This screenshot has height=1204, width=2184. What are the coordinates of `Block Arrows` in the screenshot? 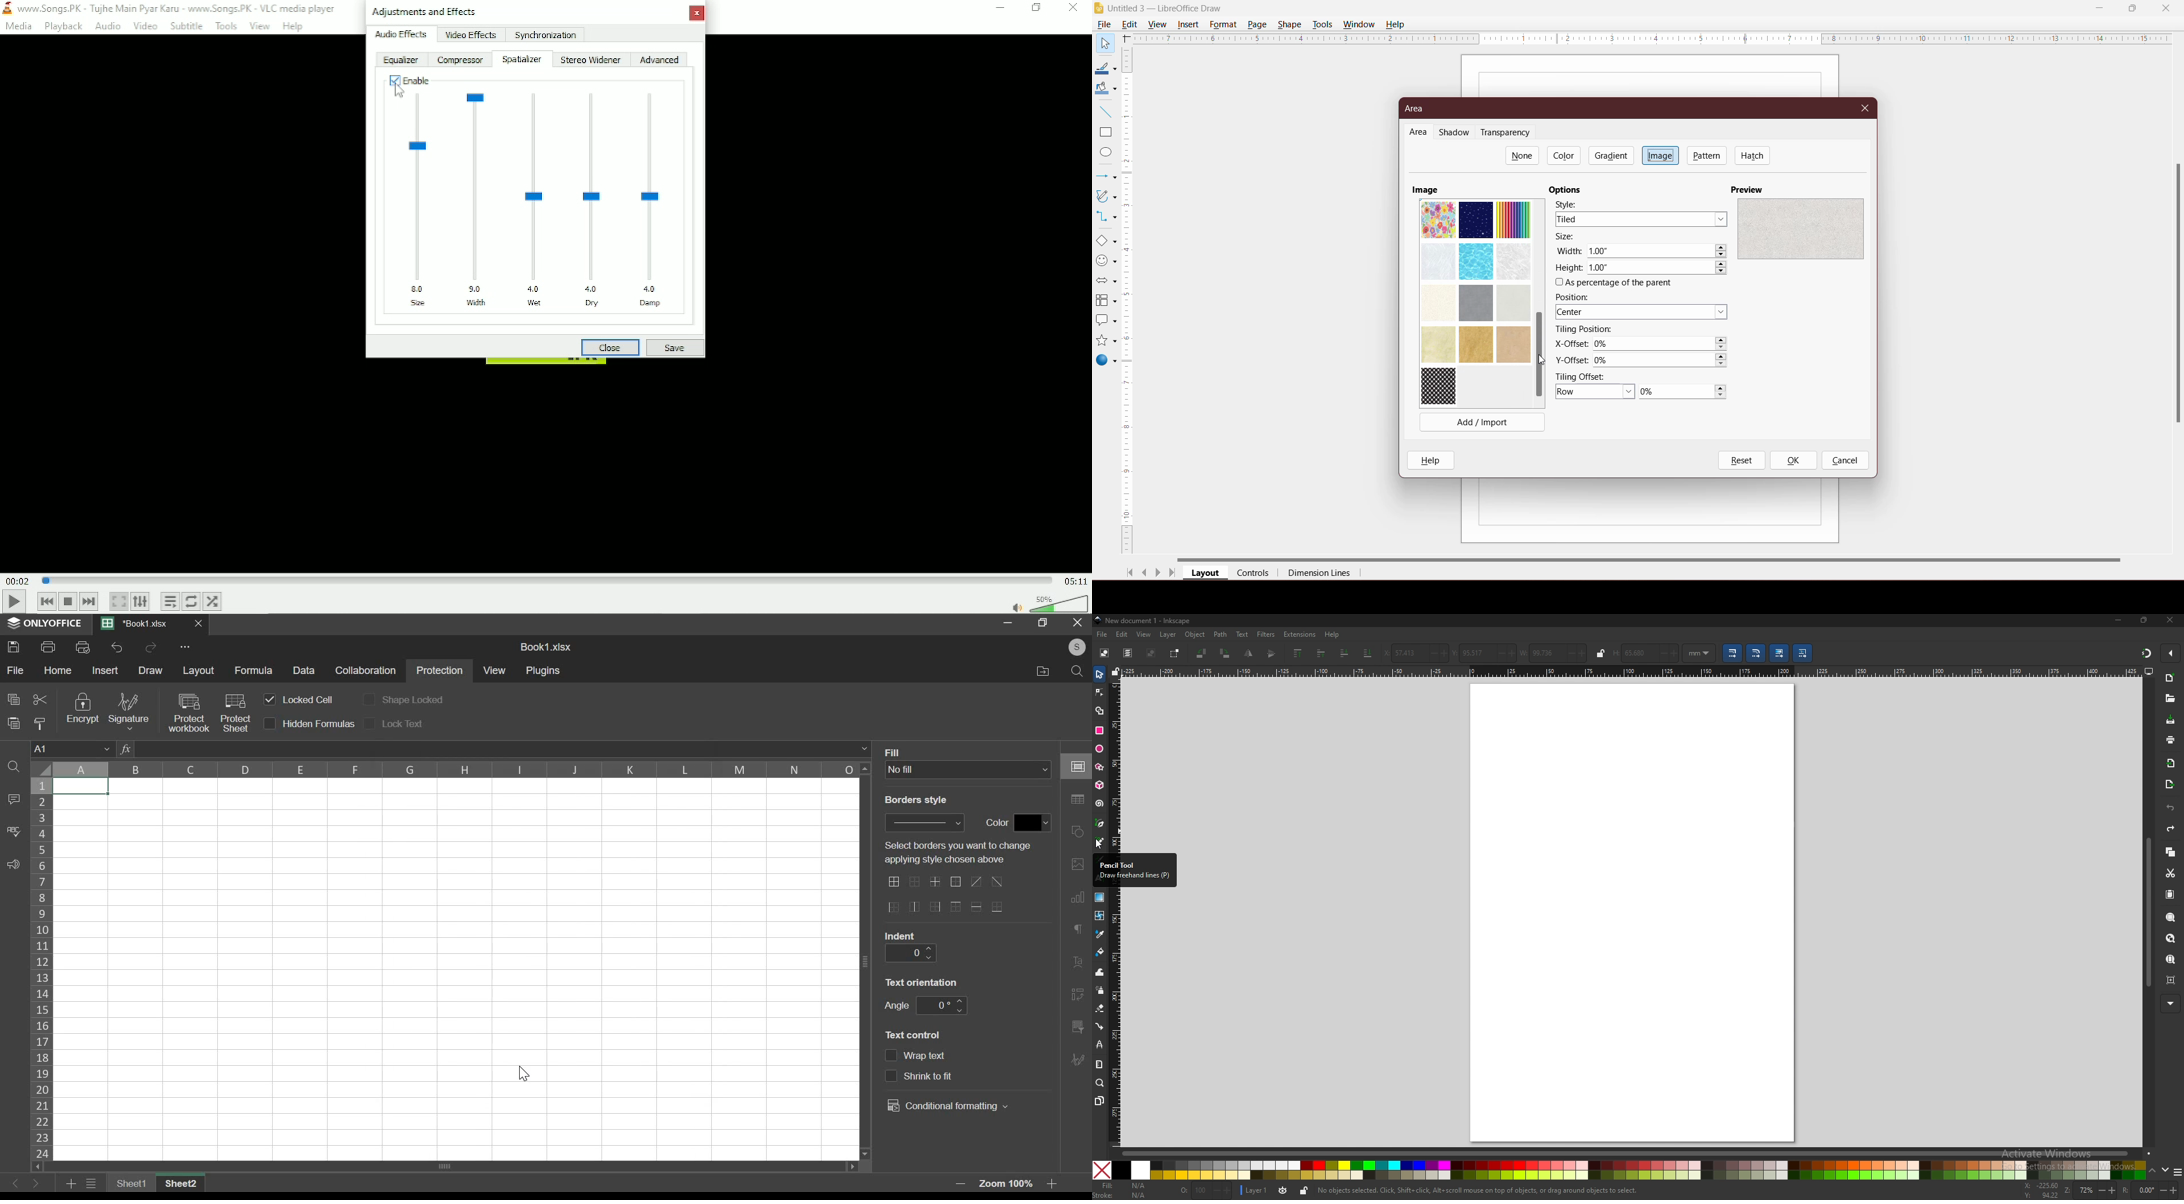 It's located at (1105, 282).